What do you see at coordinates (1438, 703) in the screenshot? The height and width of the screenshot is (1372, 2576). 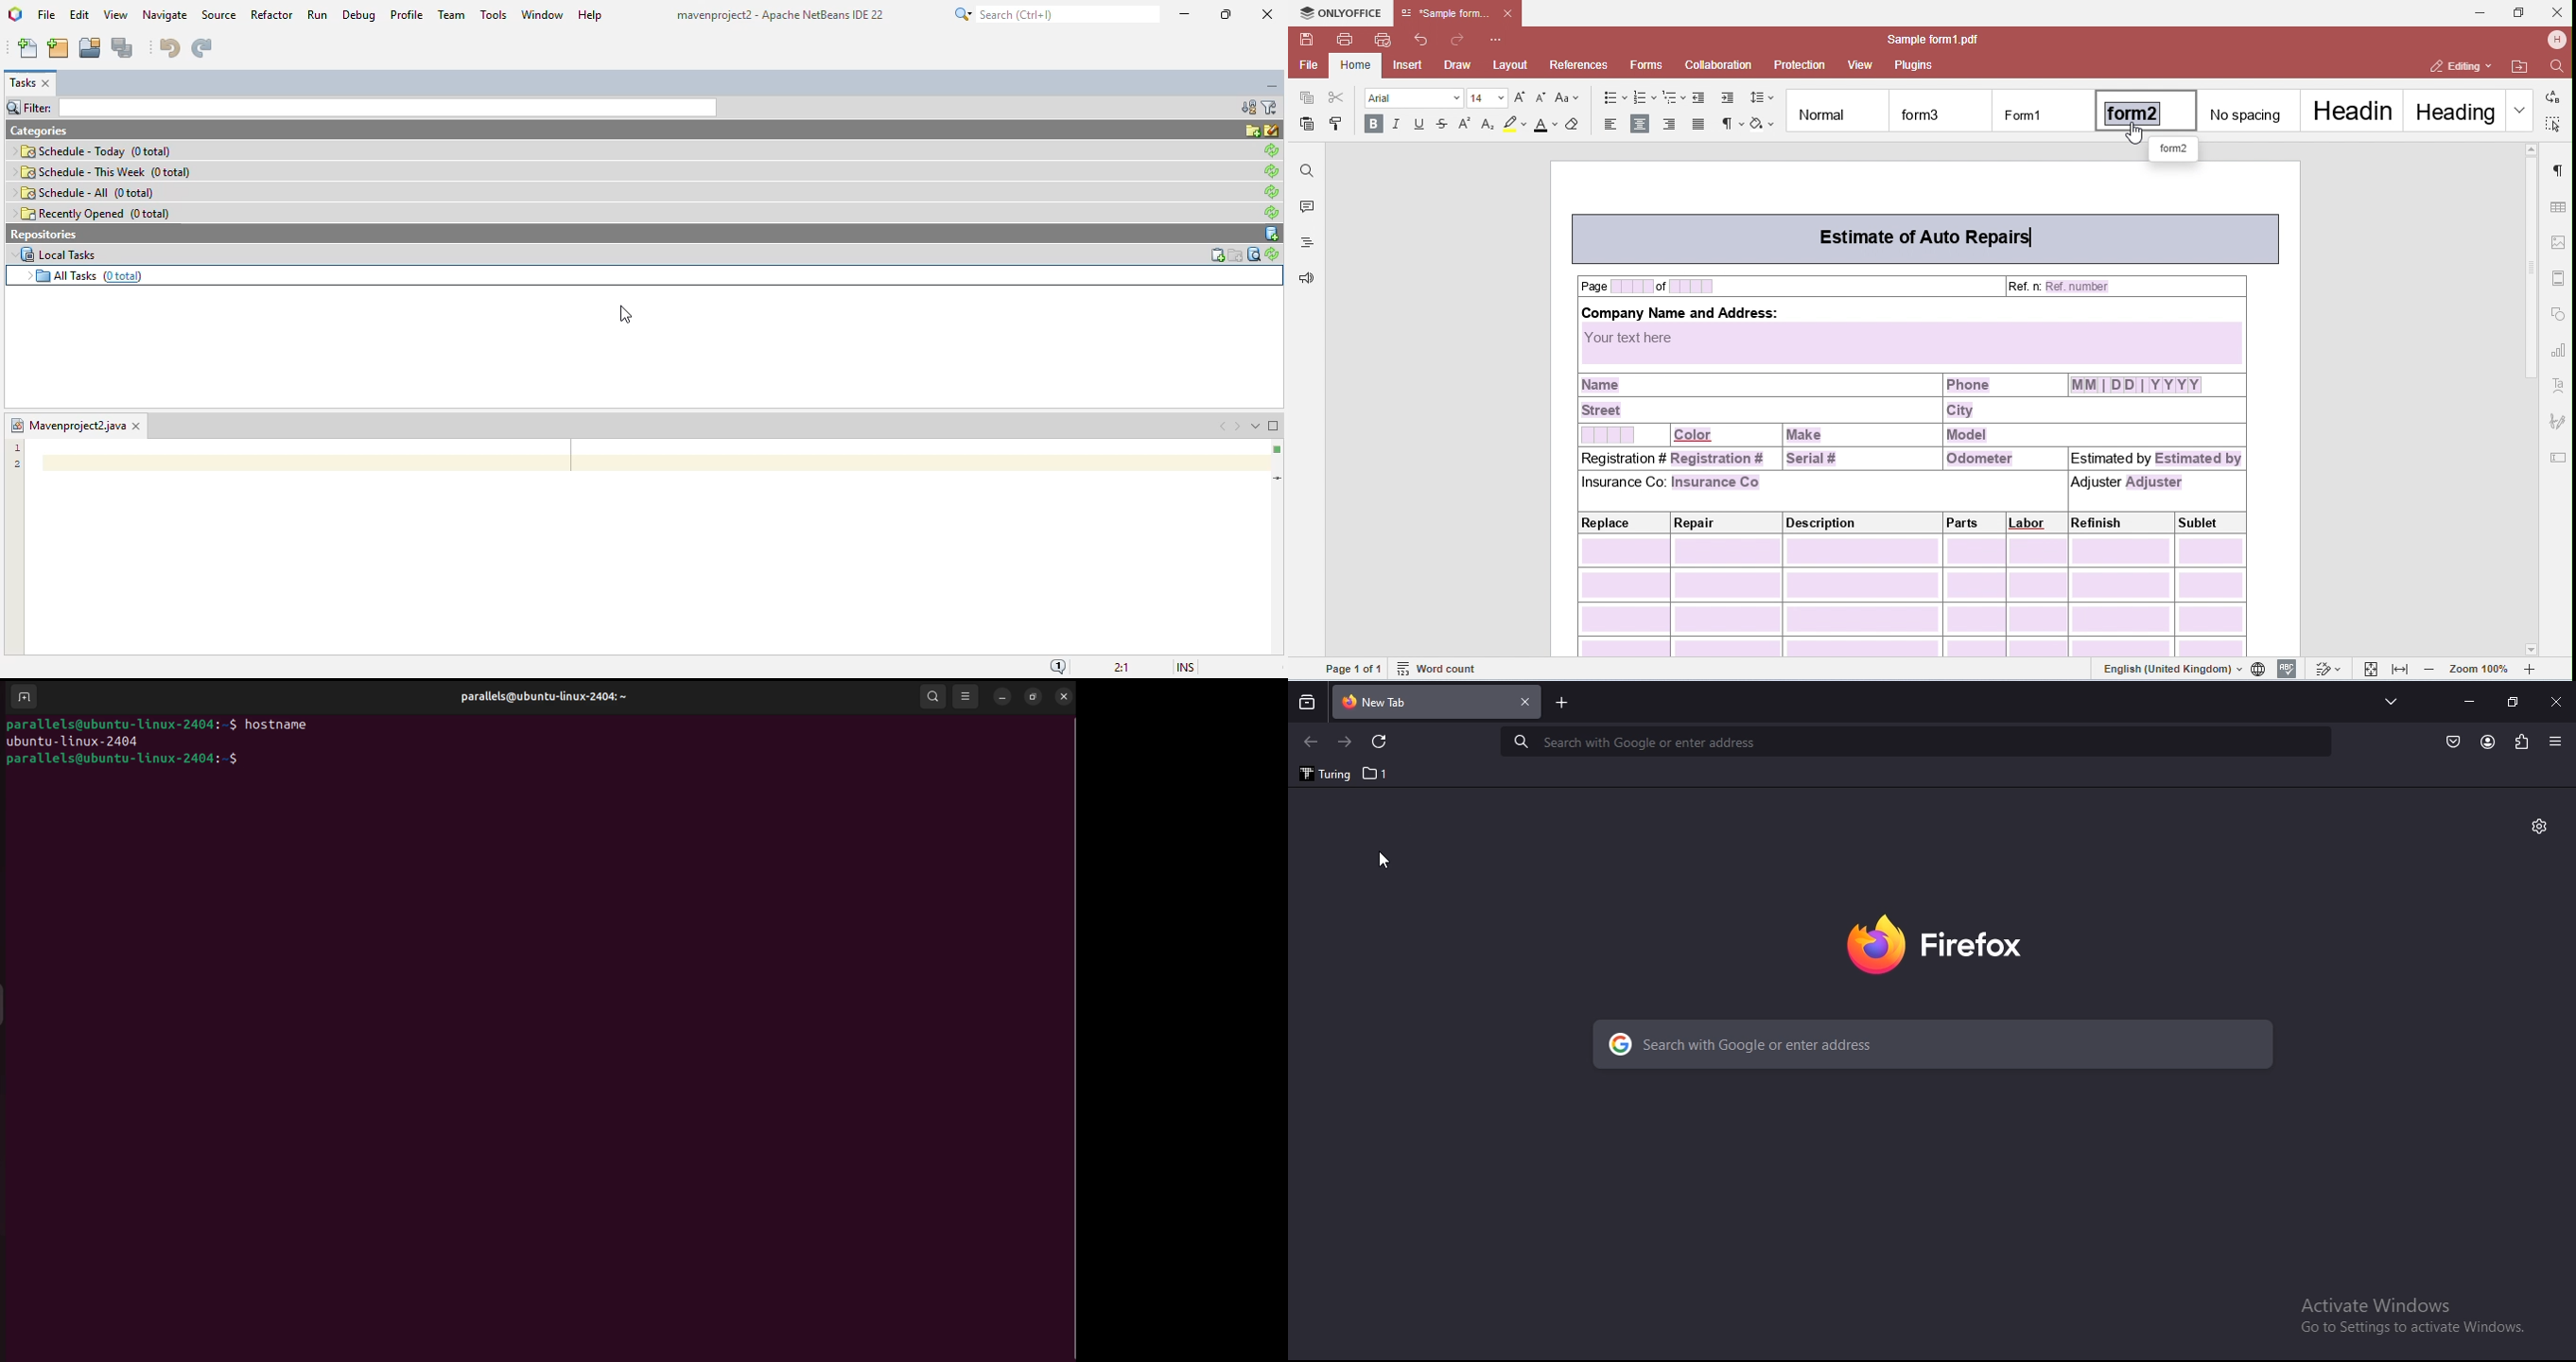 I see `current tab` at bounding box center [1438, 703].